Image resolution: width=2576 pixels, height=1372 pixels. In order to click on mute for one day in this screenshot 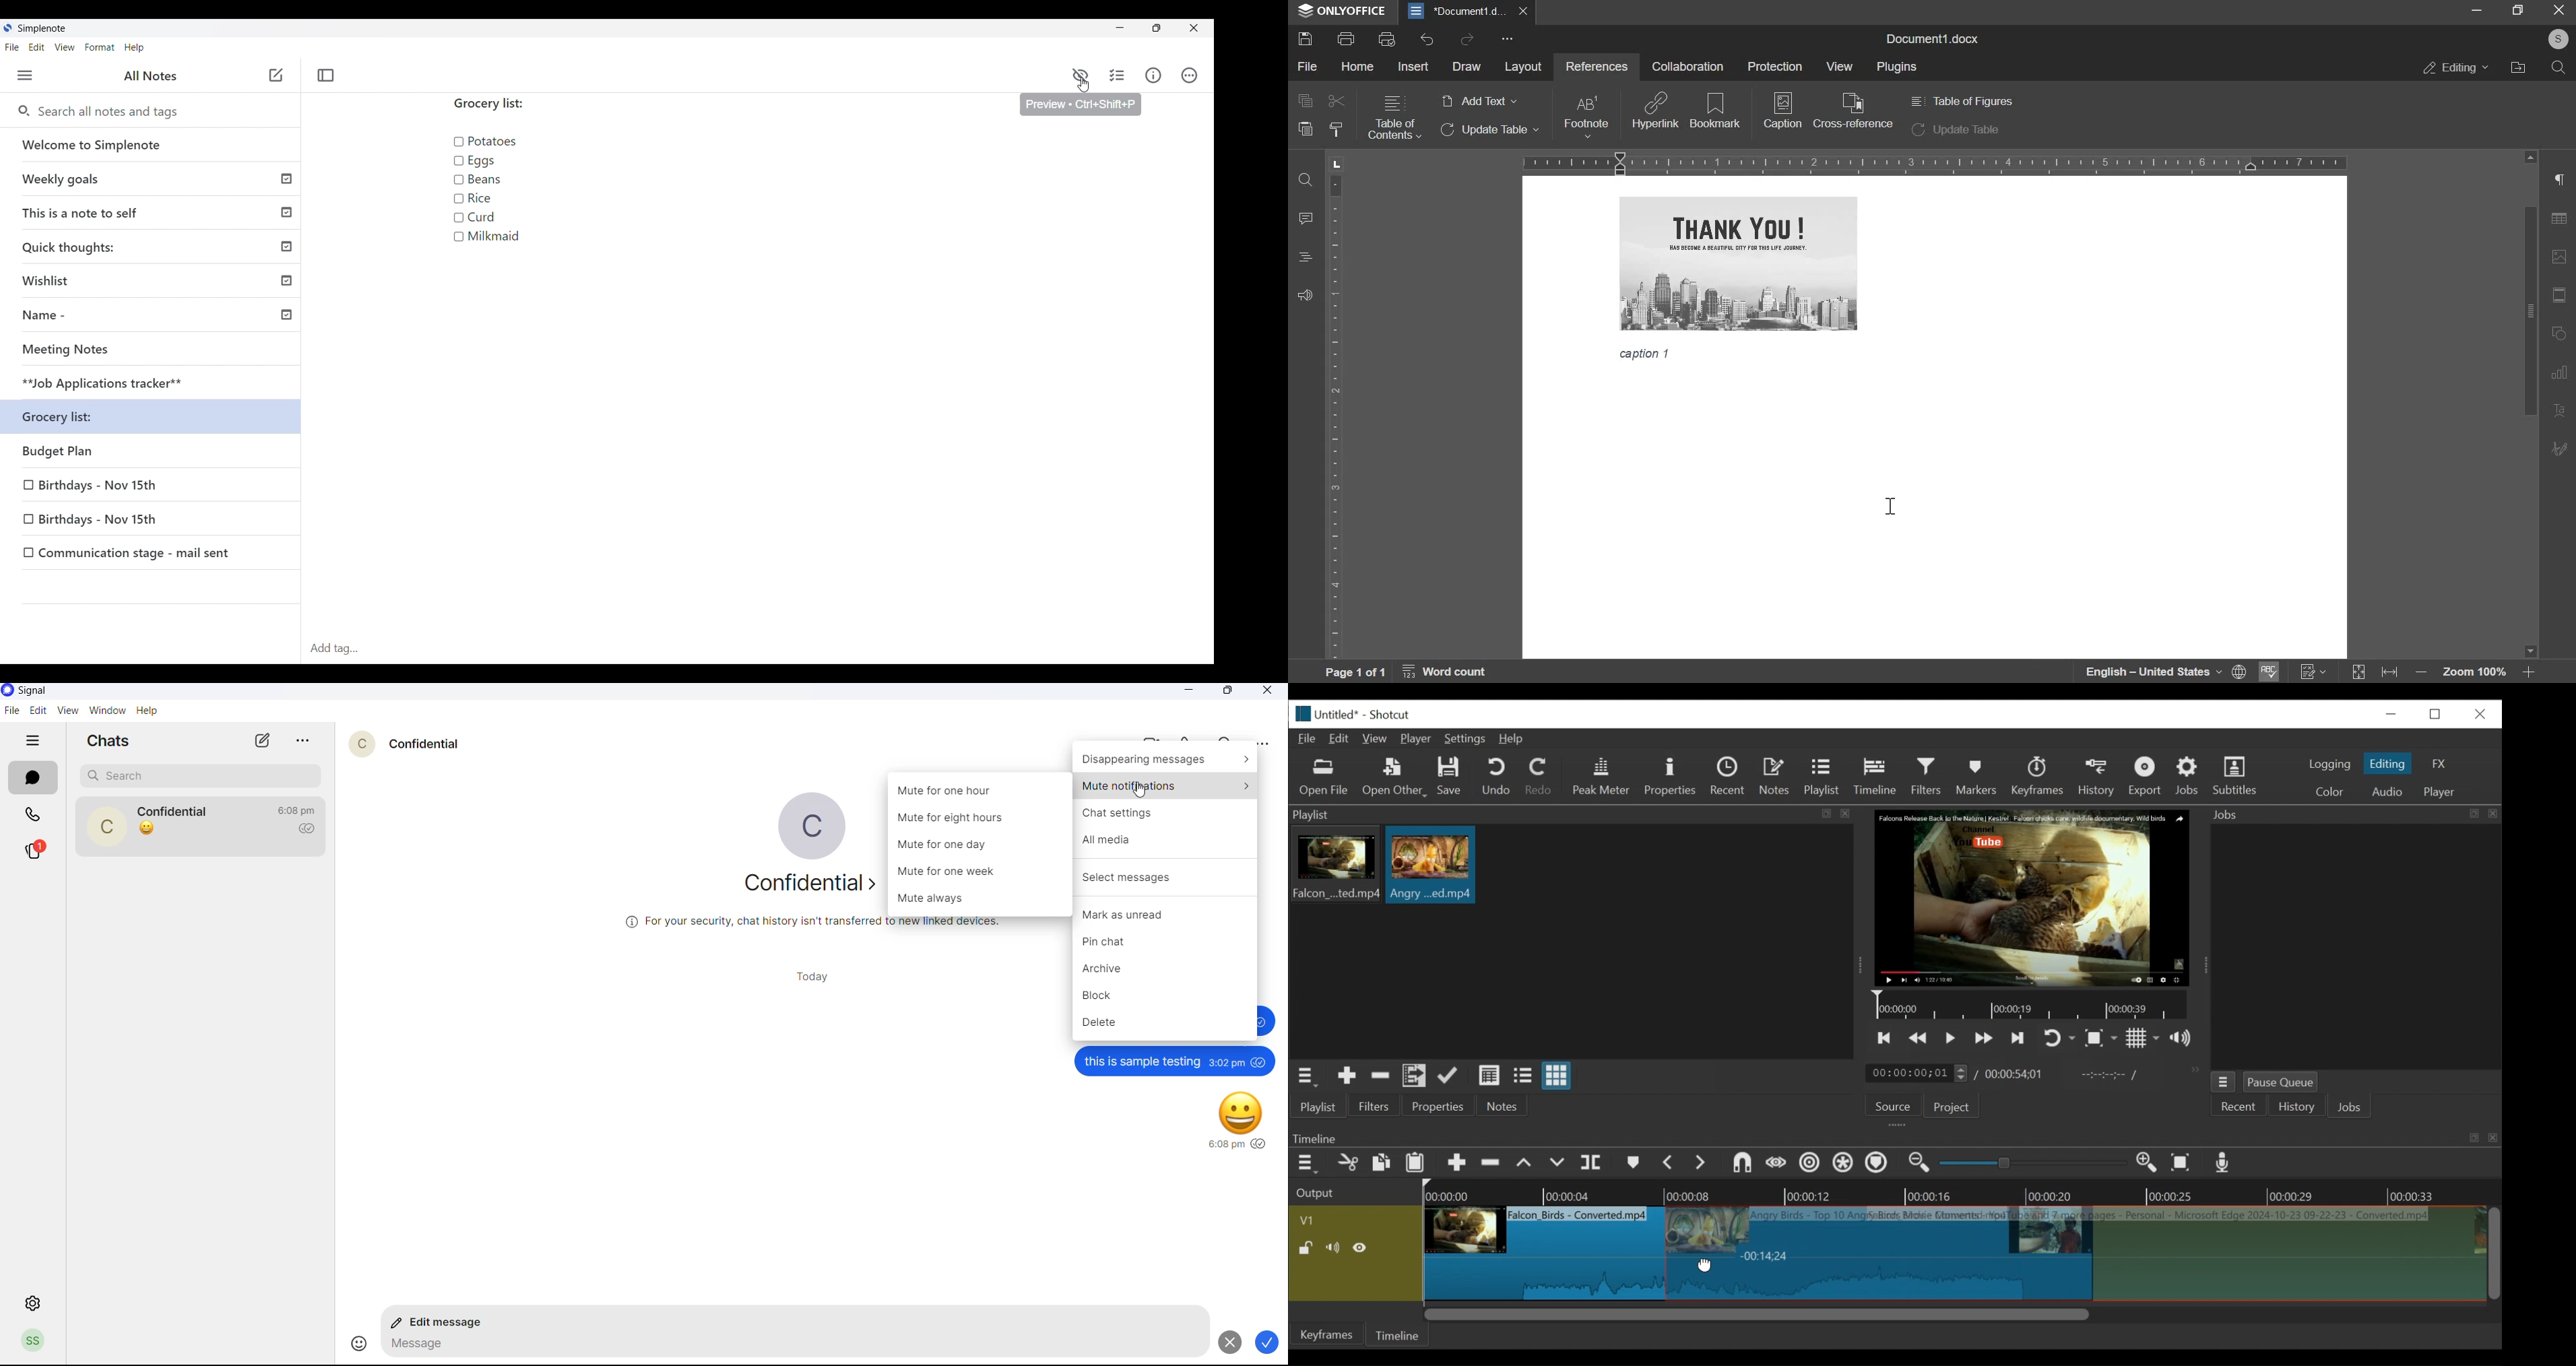, I will do `click(982, 847)`.